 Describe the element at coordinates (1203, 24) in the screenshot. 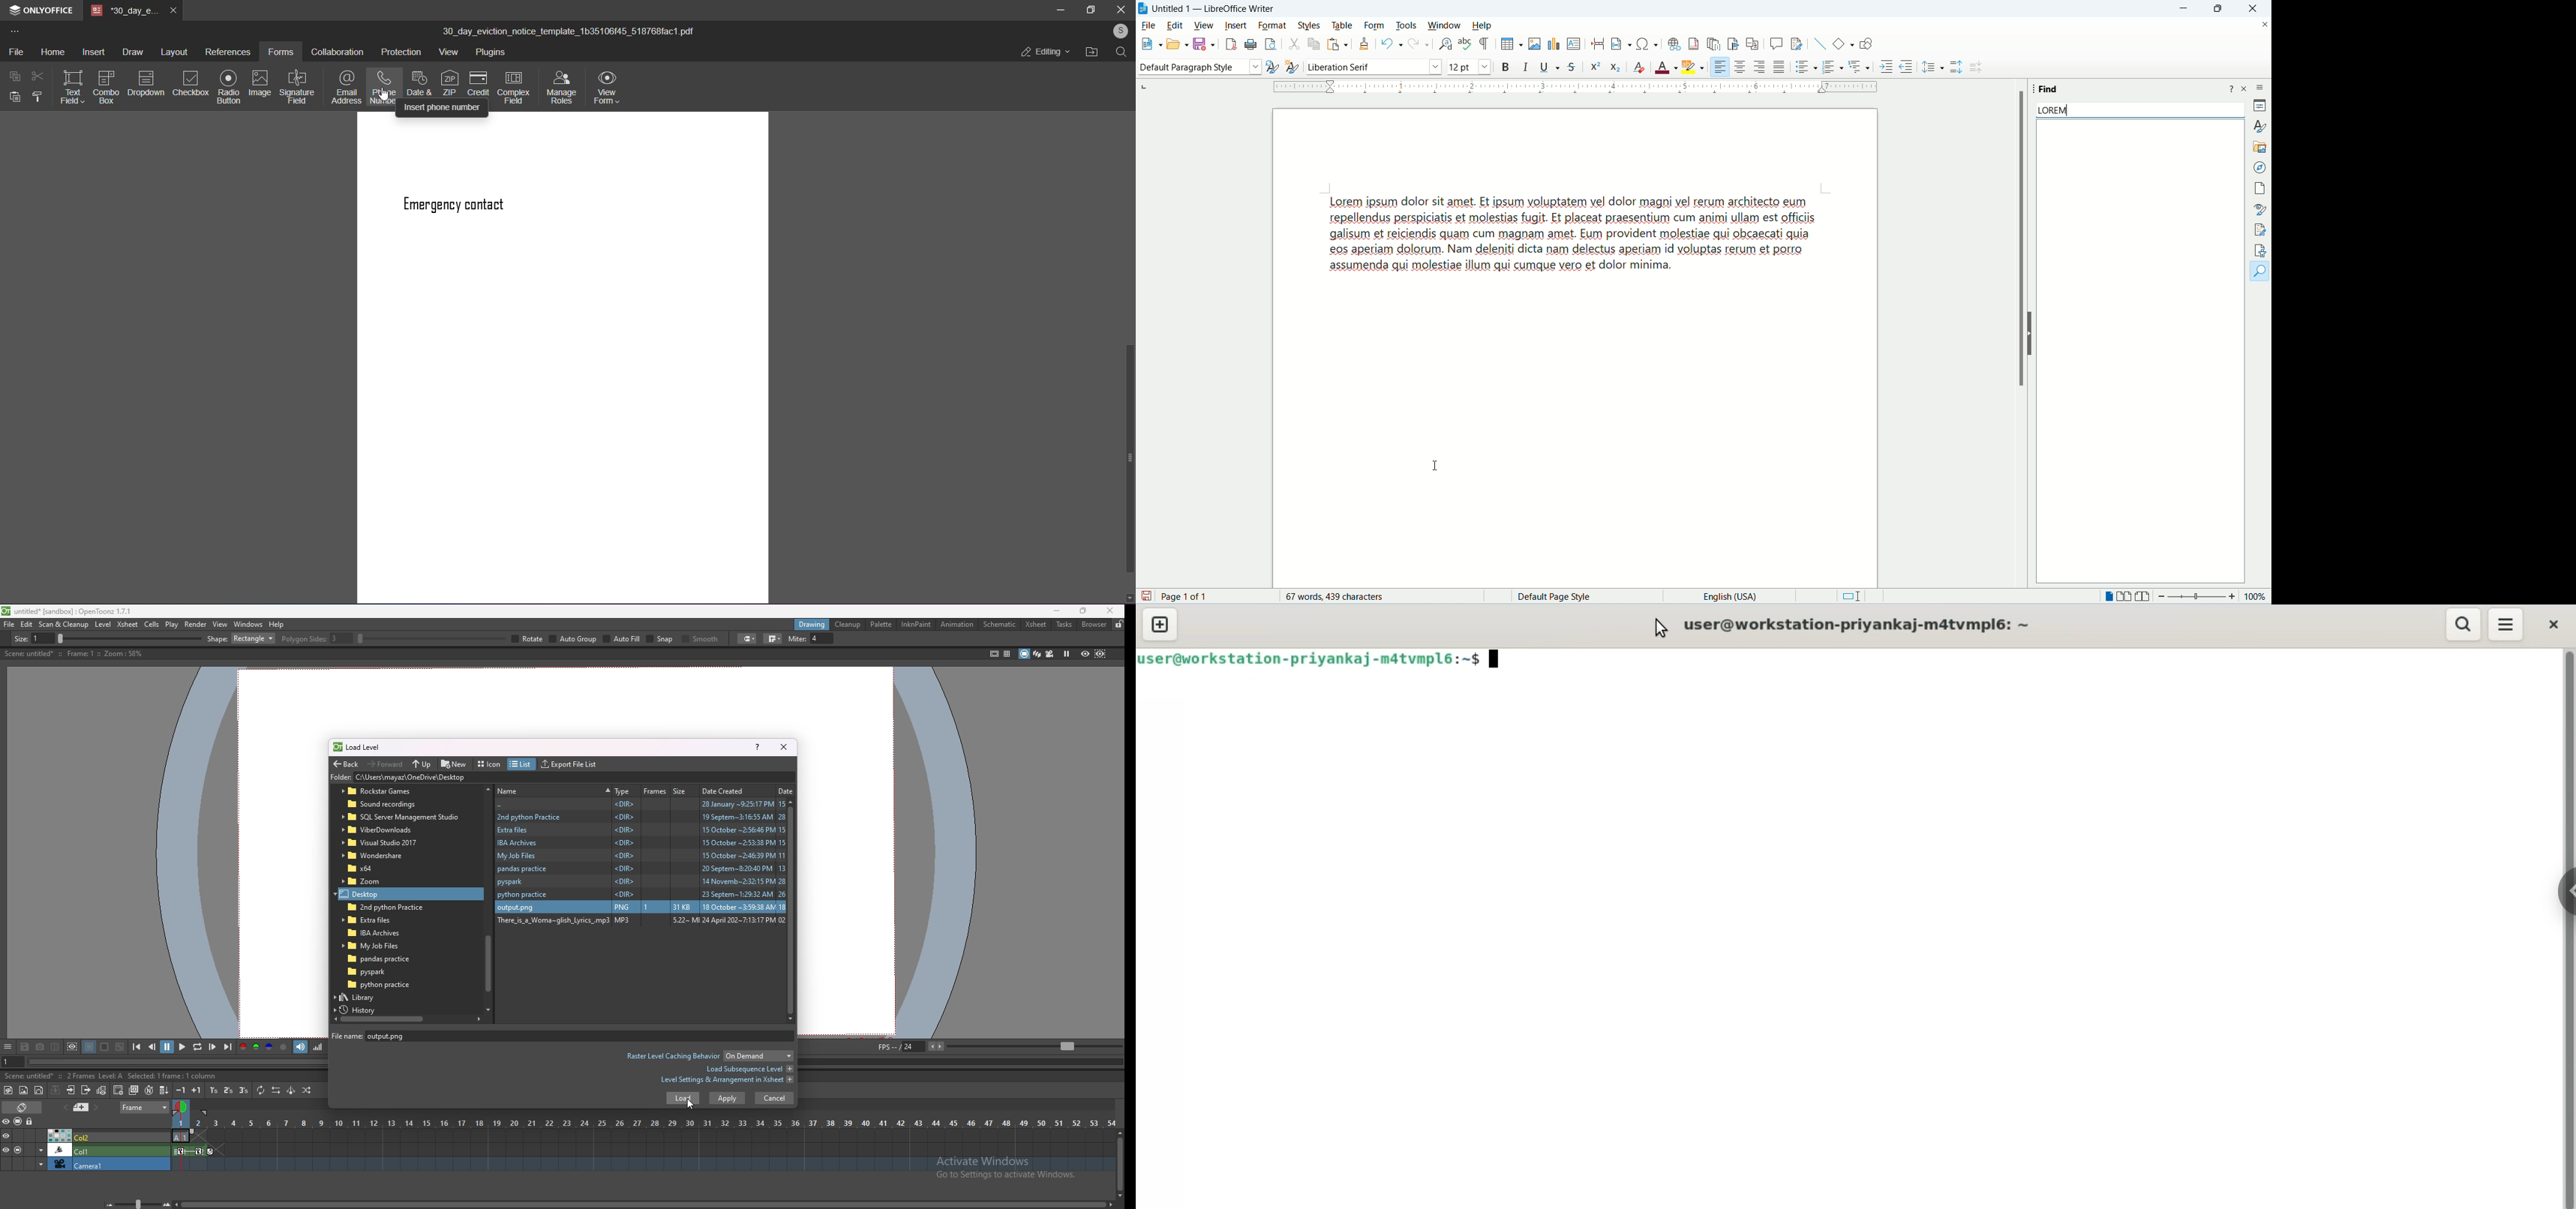

I see `view` at that location.